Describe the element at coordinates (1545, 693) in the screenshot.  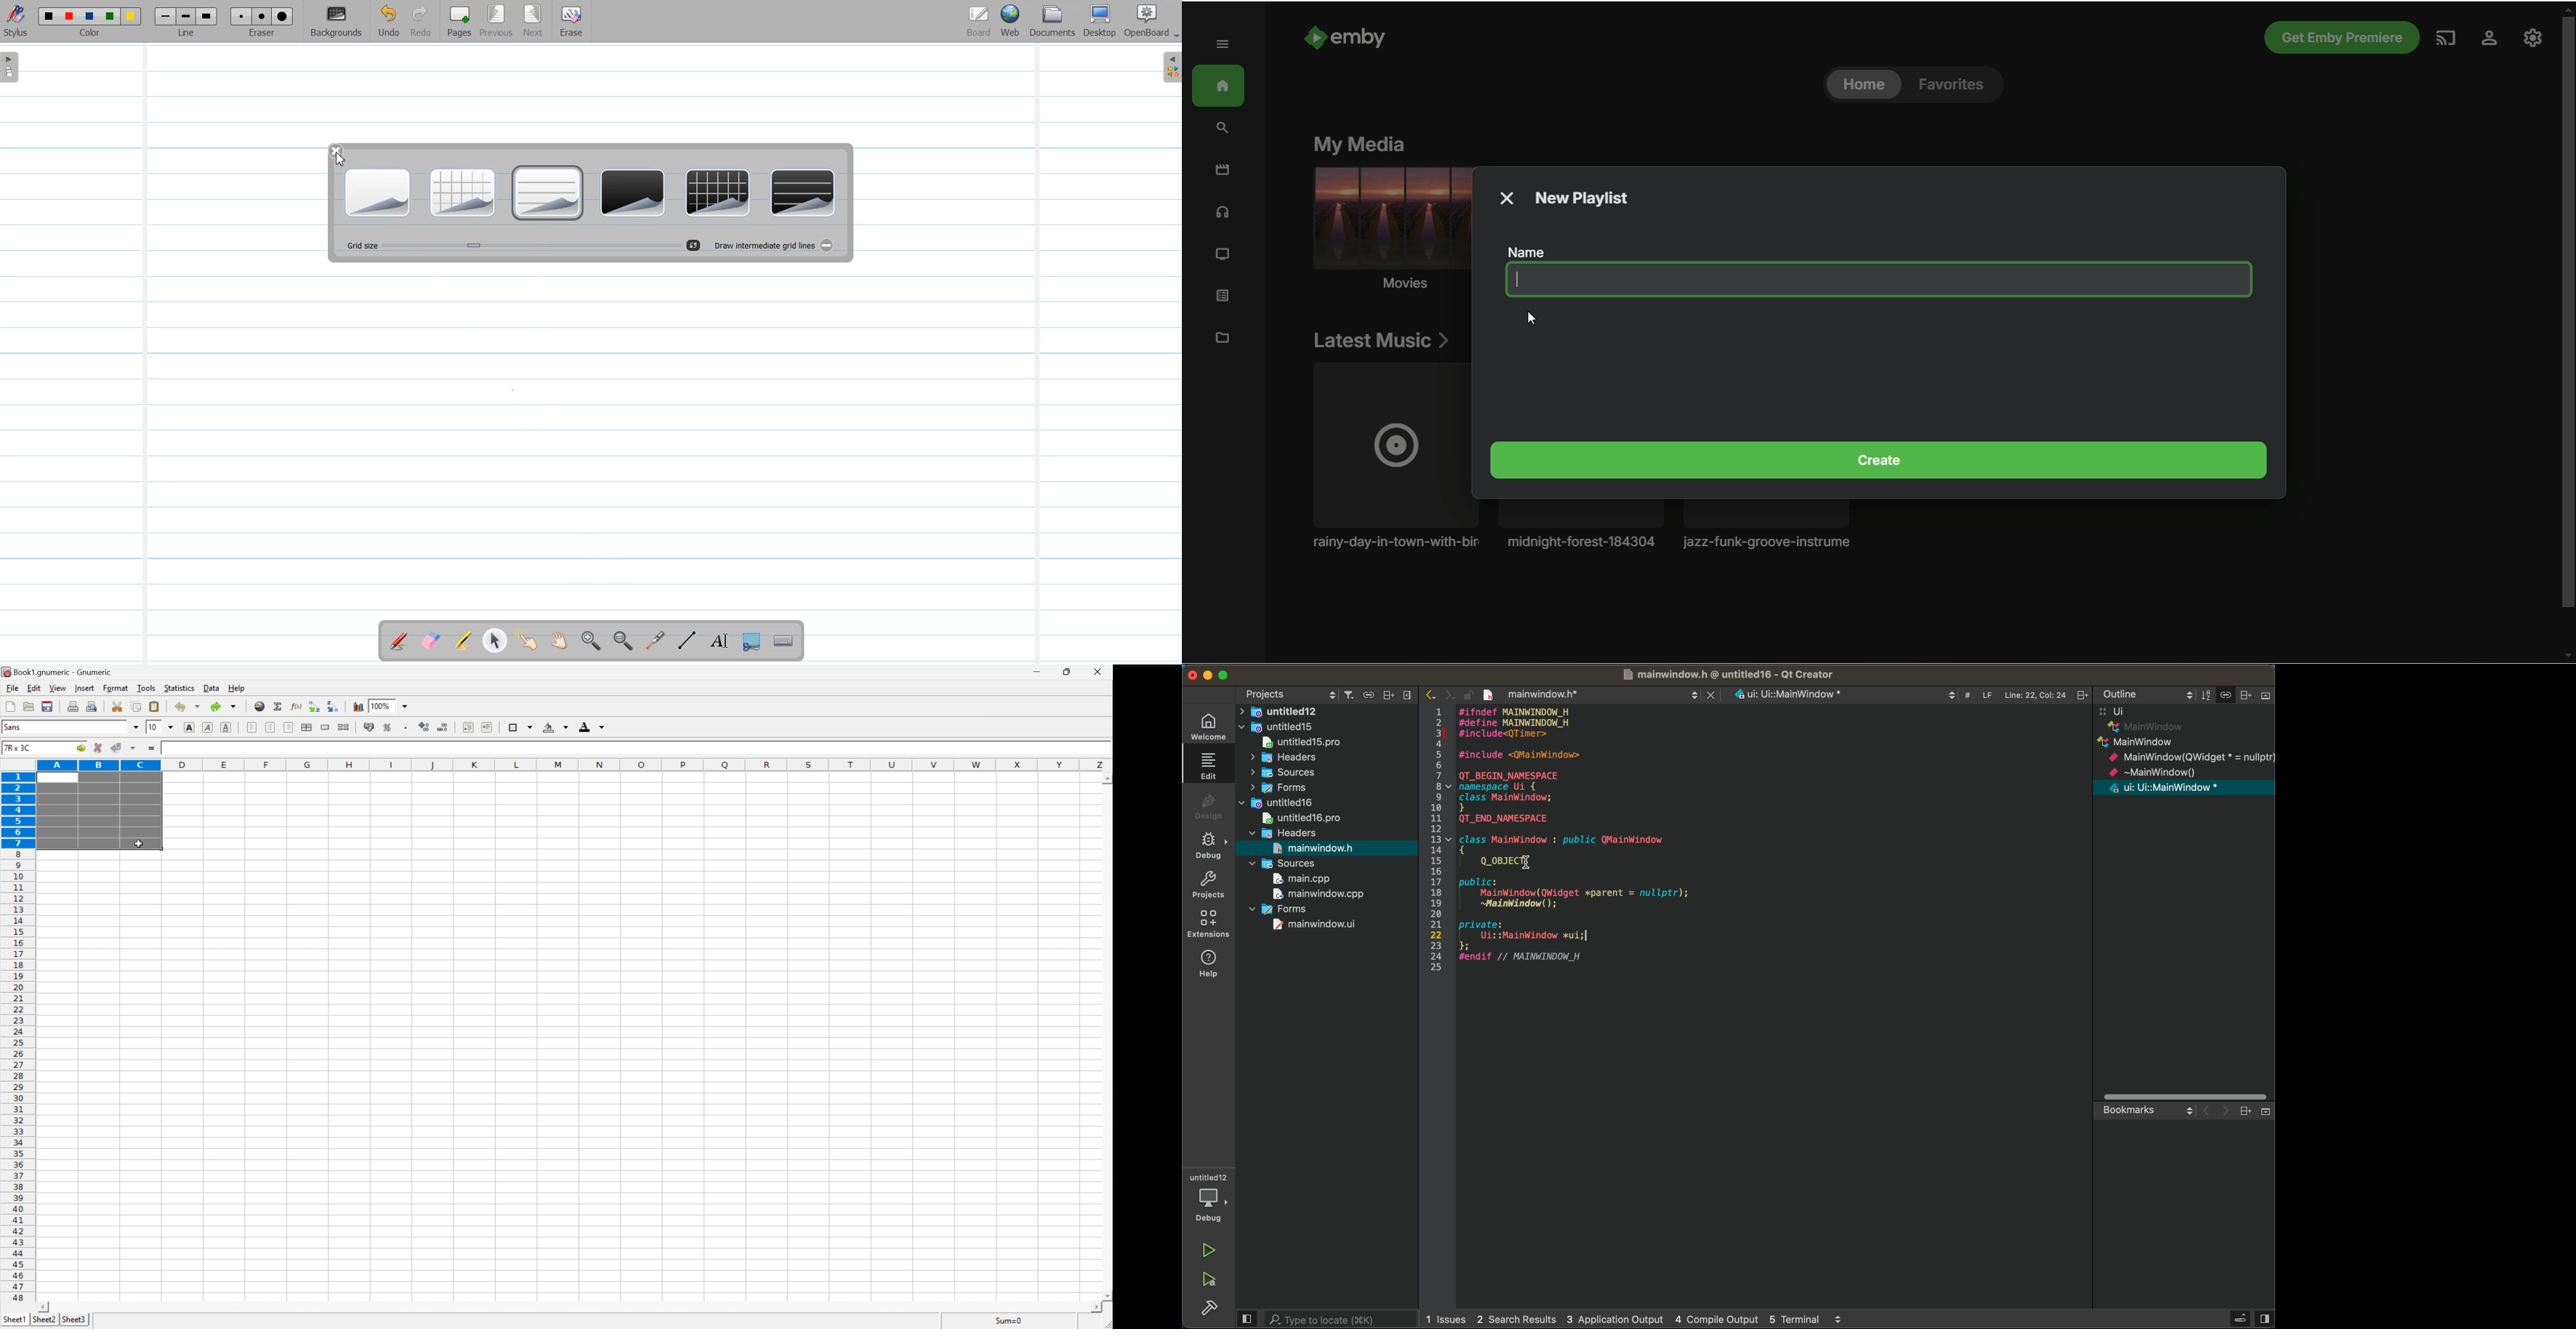
I see `new file name` at that location.